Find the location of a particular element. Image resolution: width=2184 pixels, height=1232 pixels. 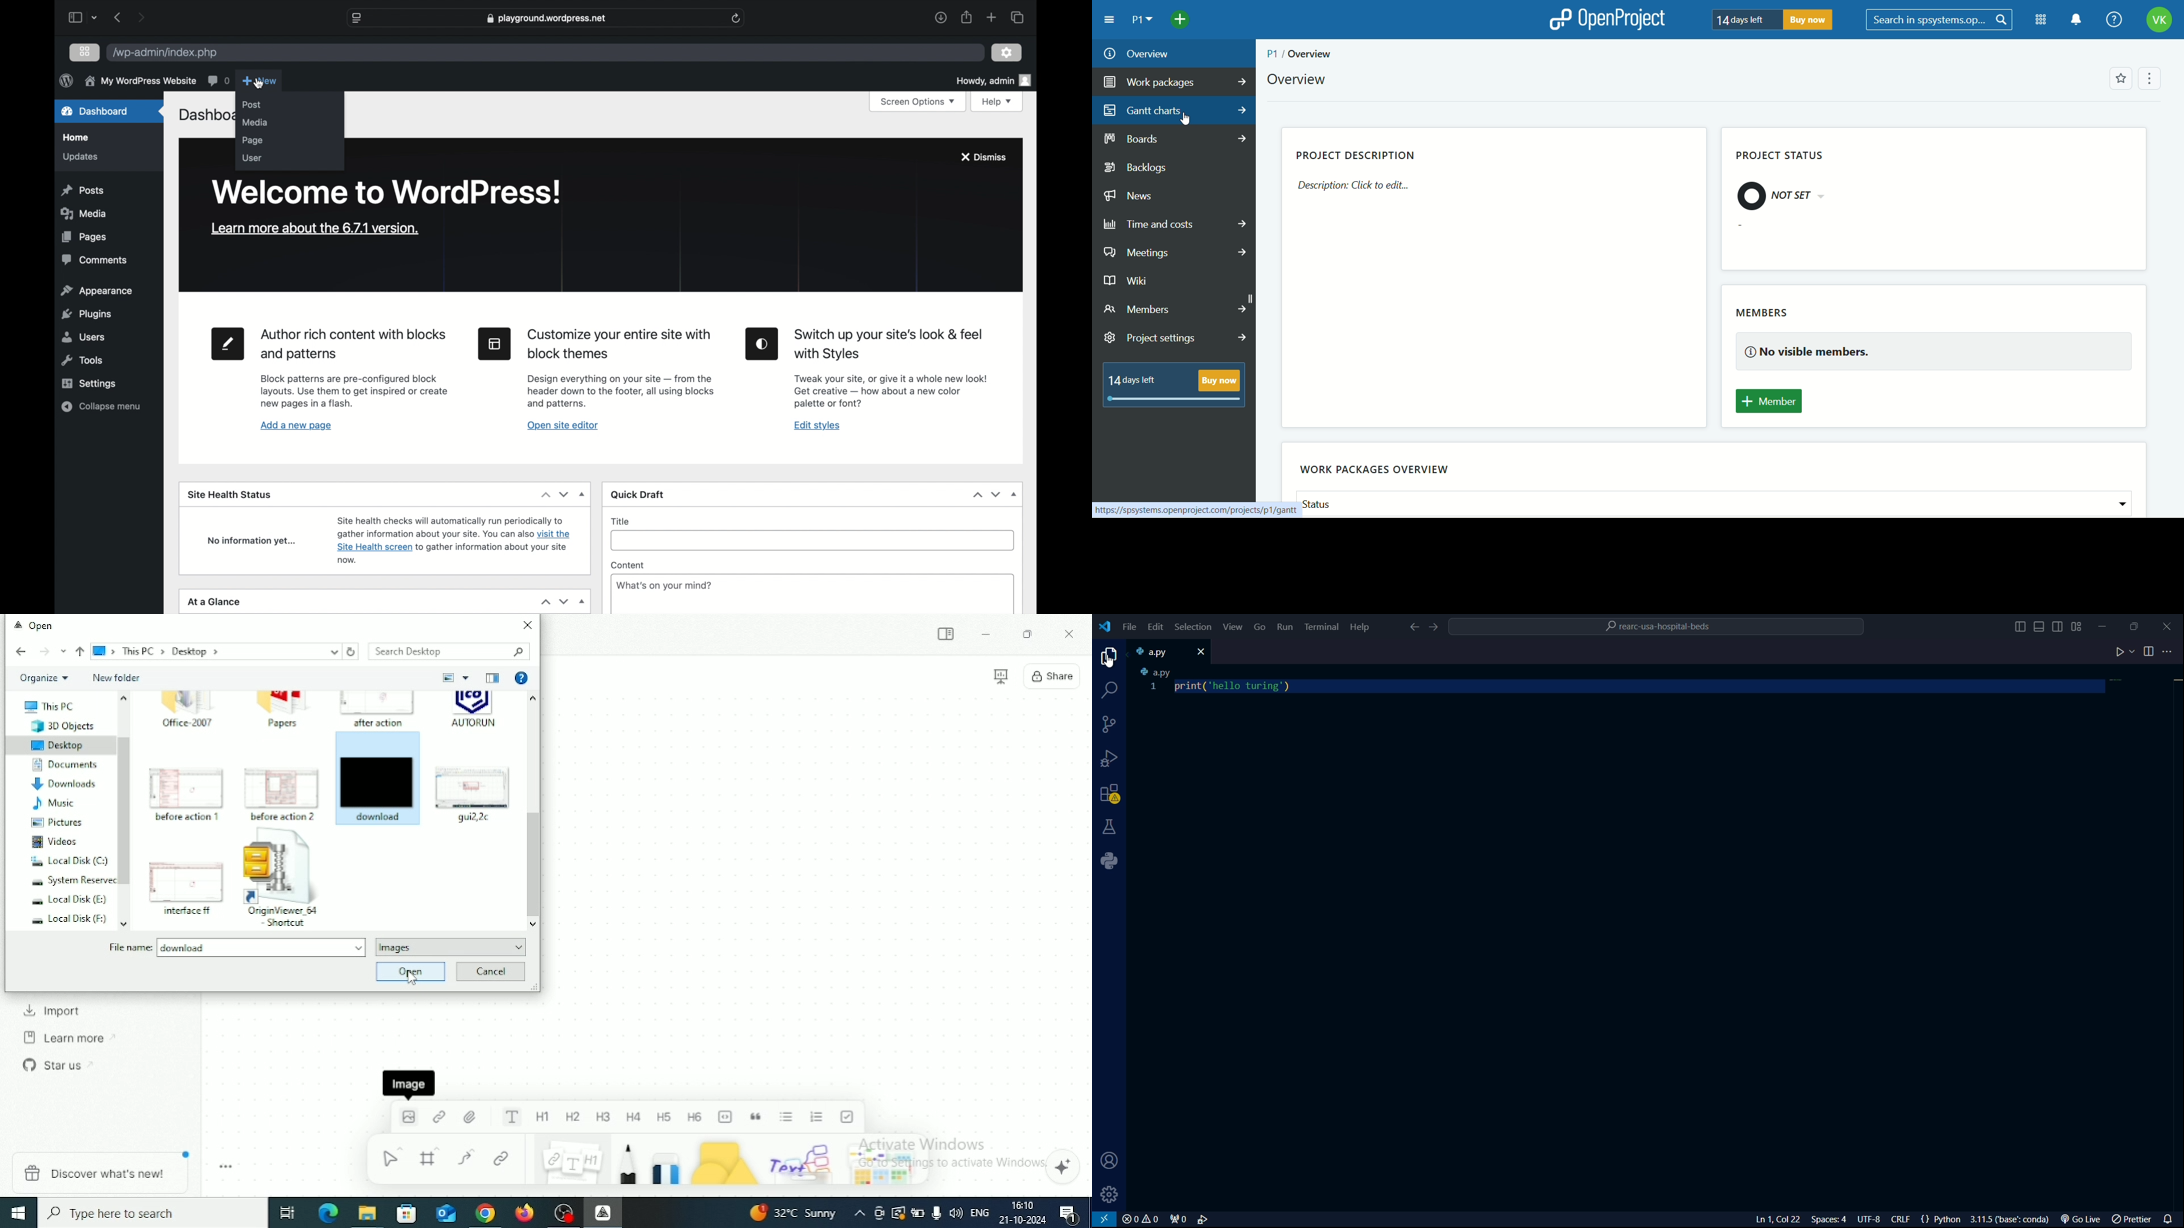

new page is located at coordinates (226, 343).